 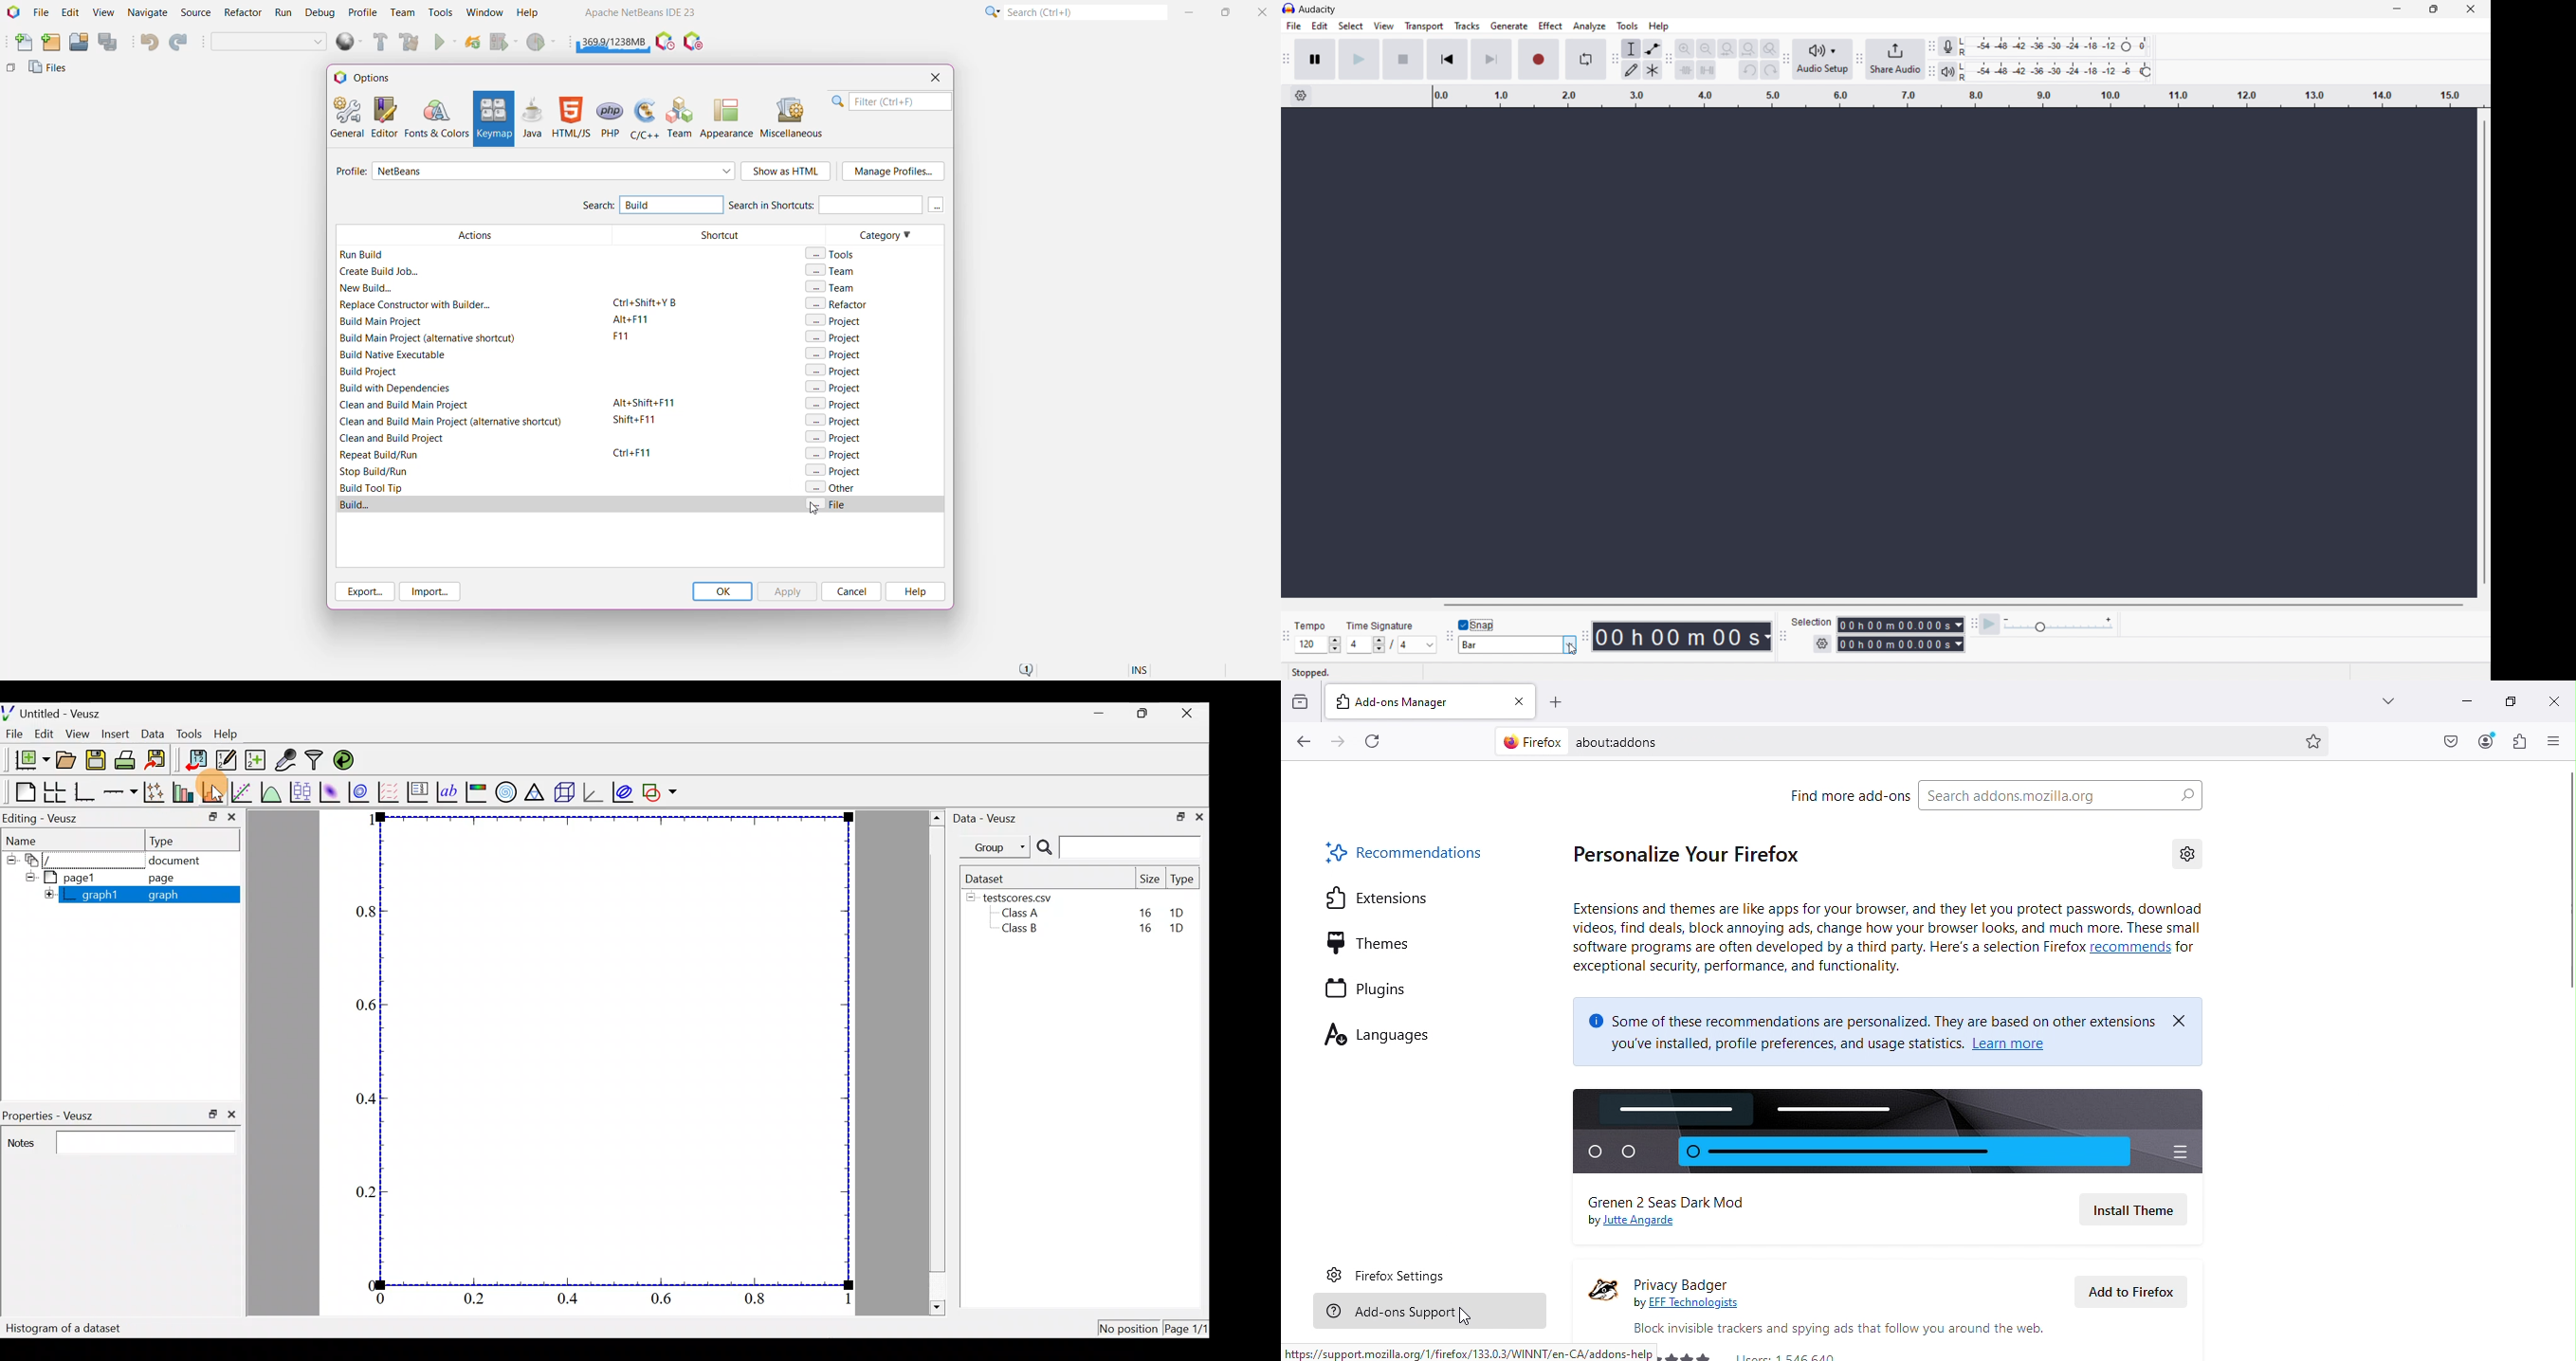 What do you see at coordinates (1770, 69) in the screenshot?
I see `redo` at bounding box center [1770, 69].